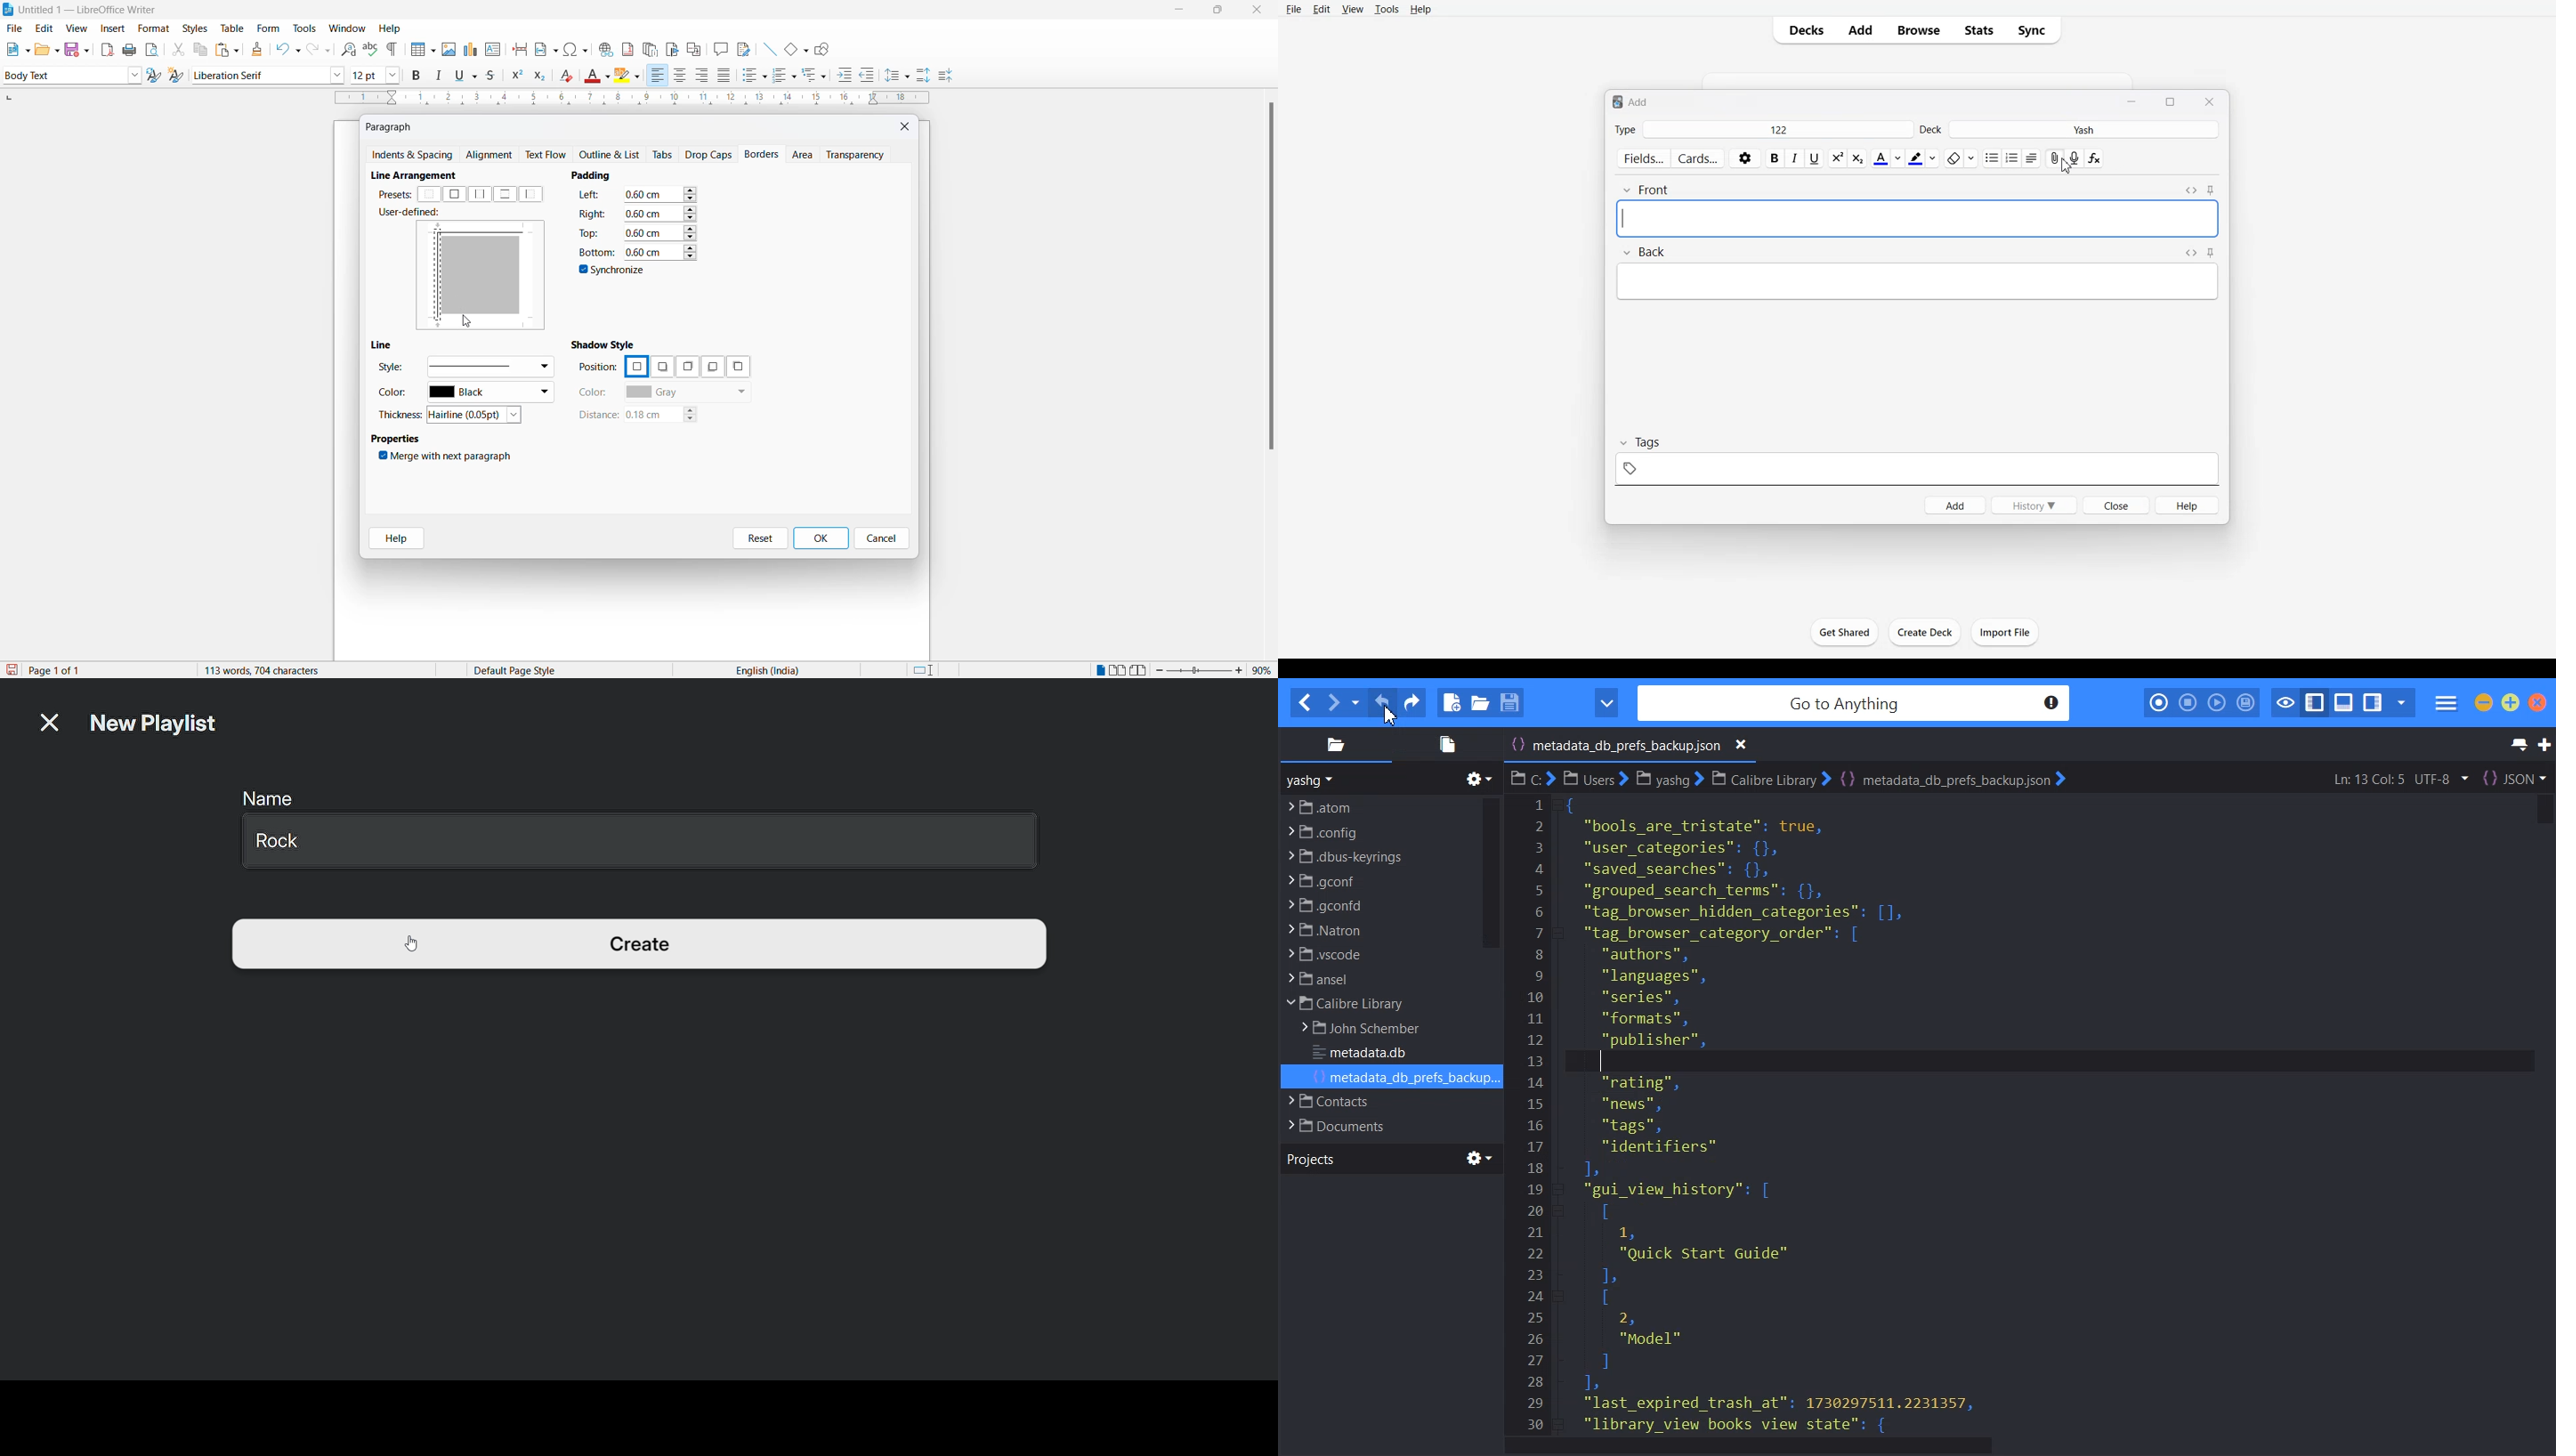  Describe the element at coordinates (393, 194) in the screenshot. I see `presets` at that location.